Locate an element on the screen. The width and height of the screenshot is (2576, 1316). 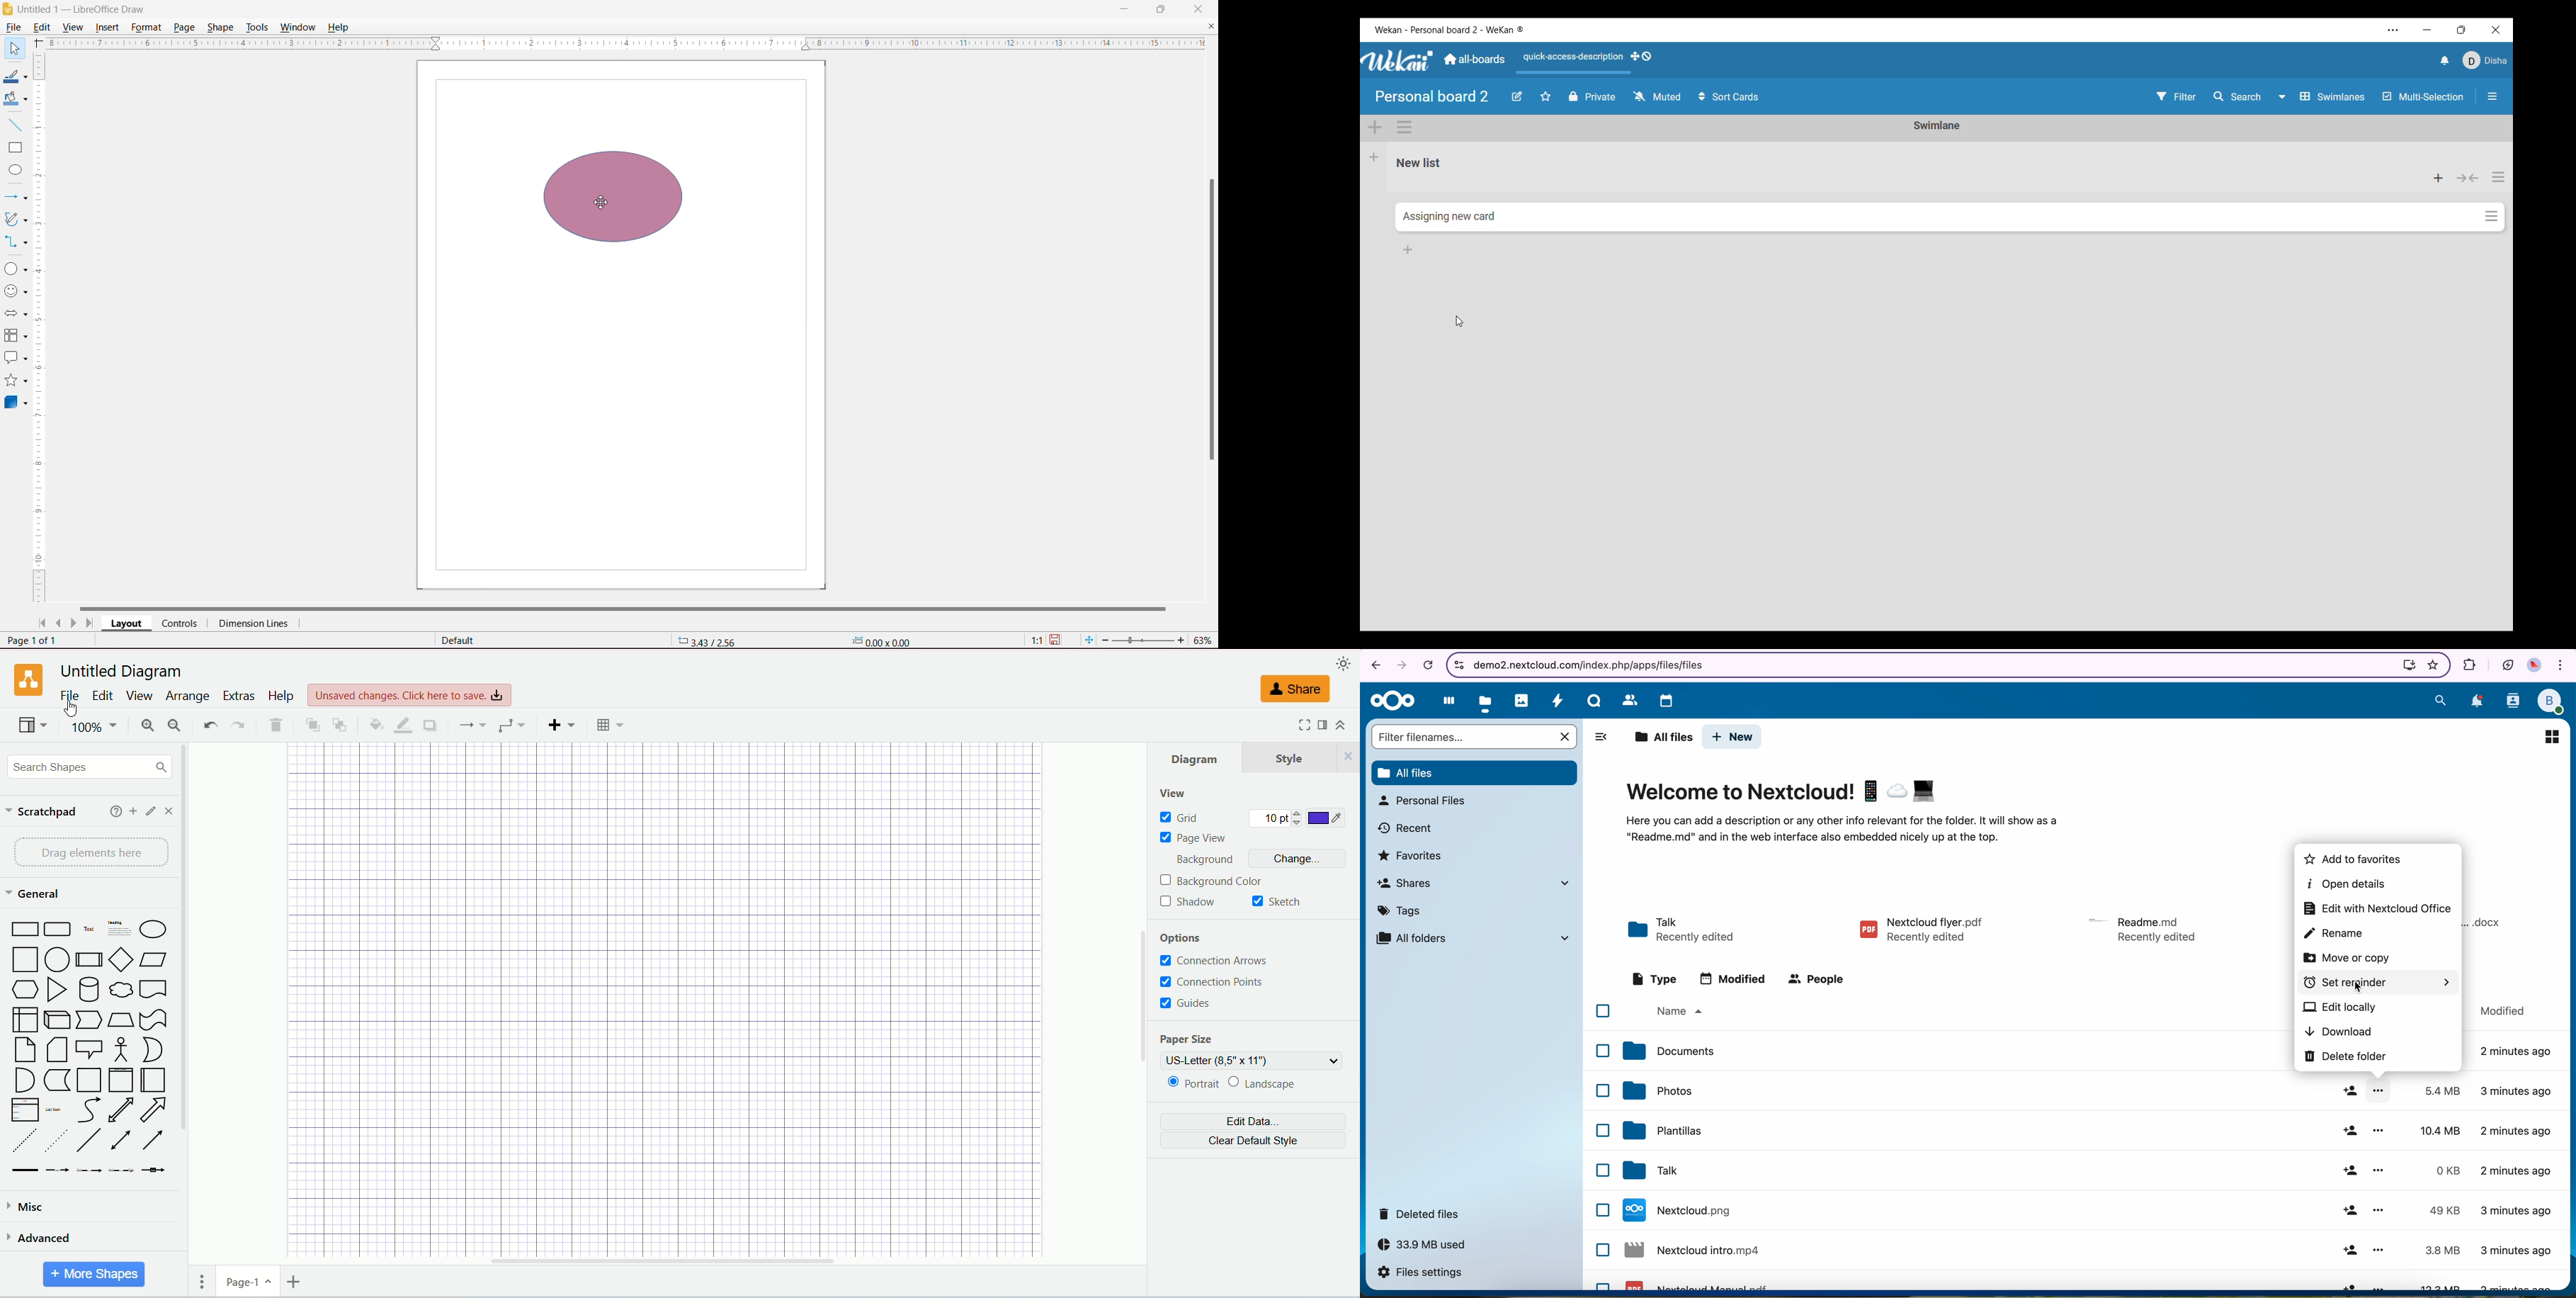
search bar is located at coordinates (1472, 736).